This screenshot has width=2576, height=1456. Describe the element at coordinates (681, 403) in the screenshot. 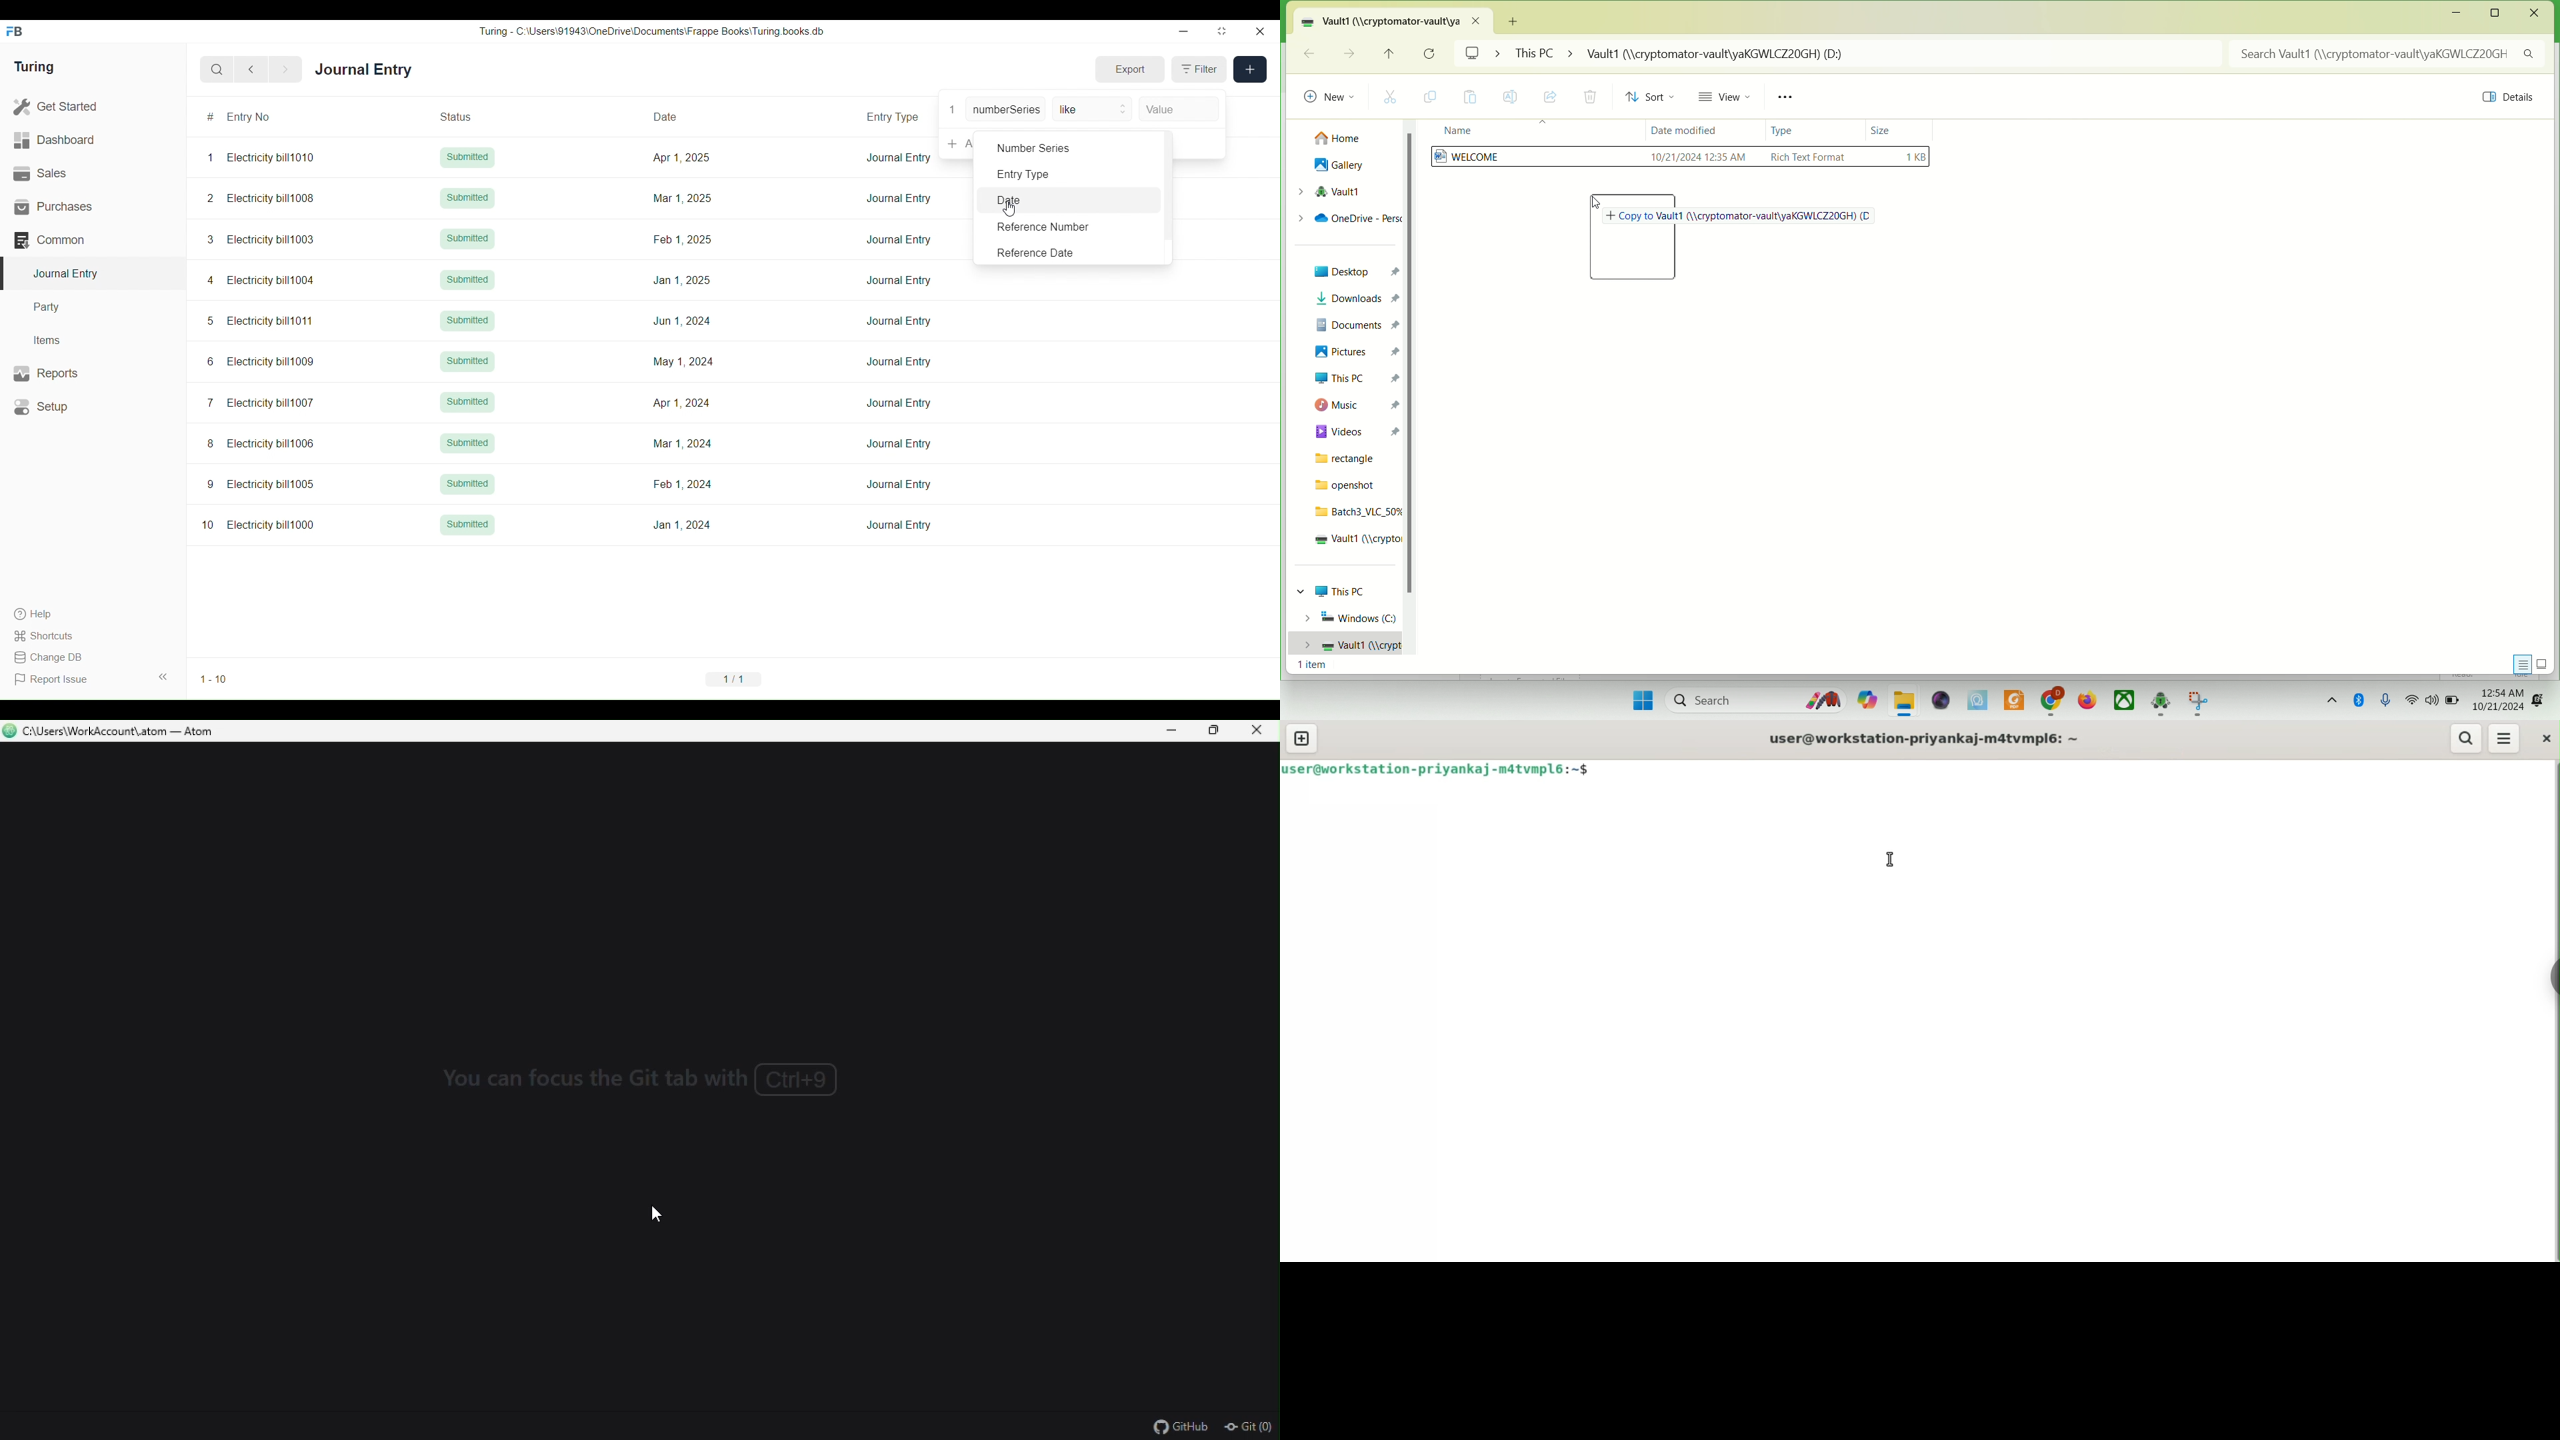

I see `Apr 1, 2024` at that location.